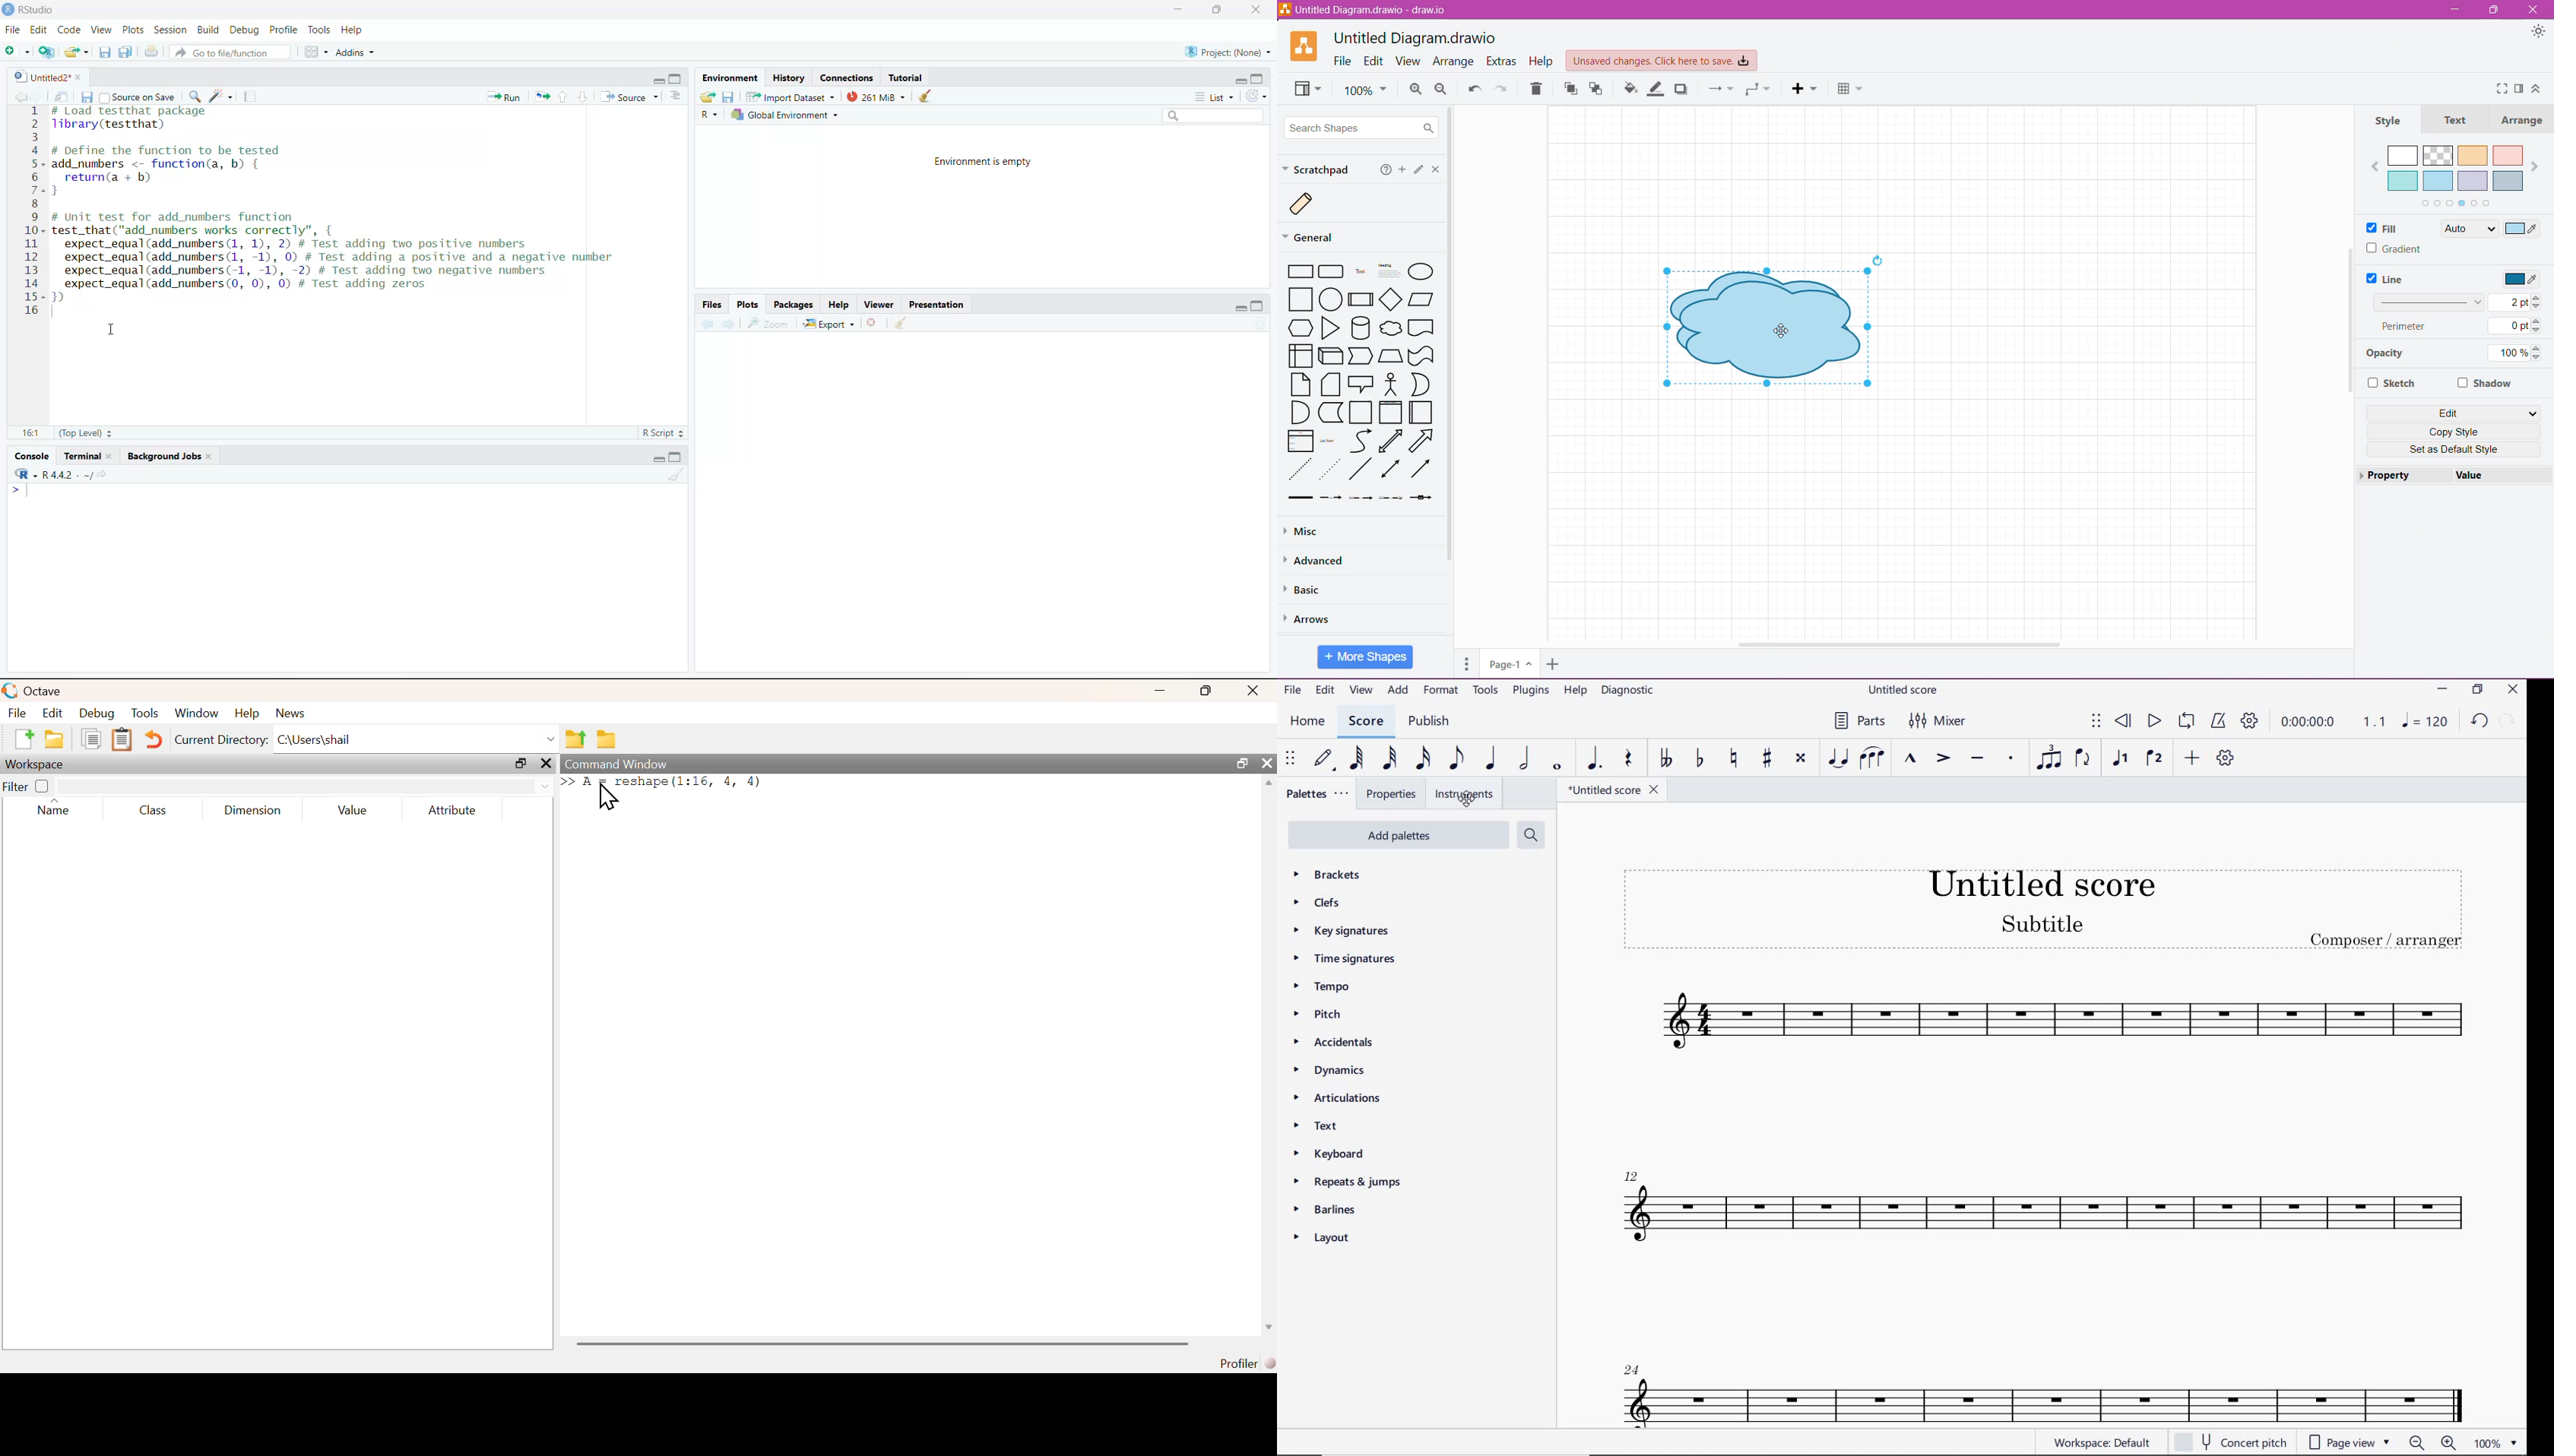  I want to click on Pages, so click(1467, 664).